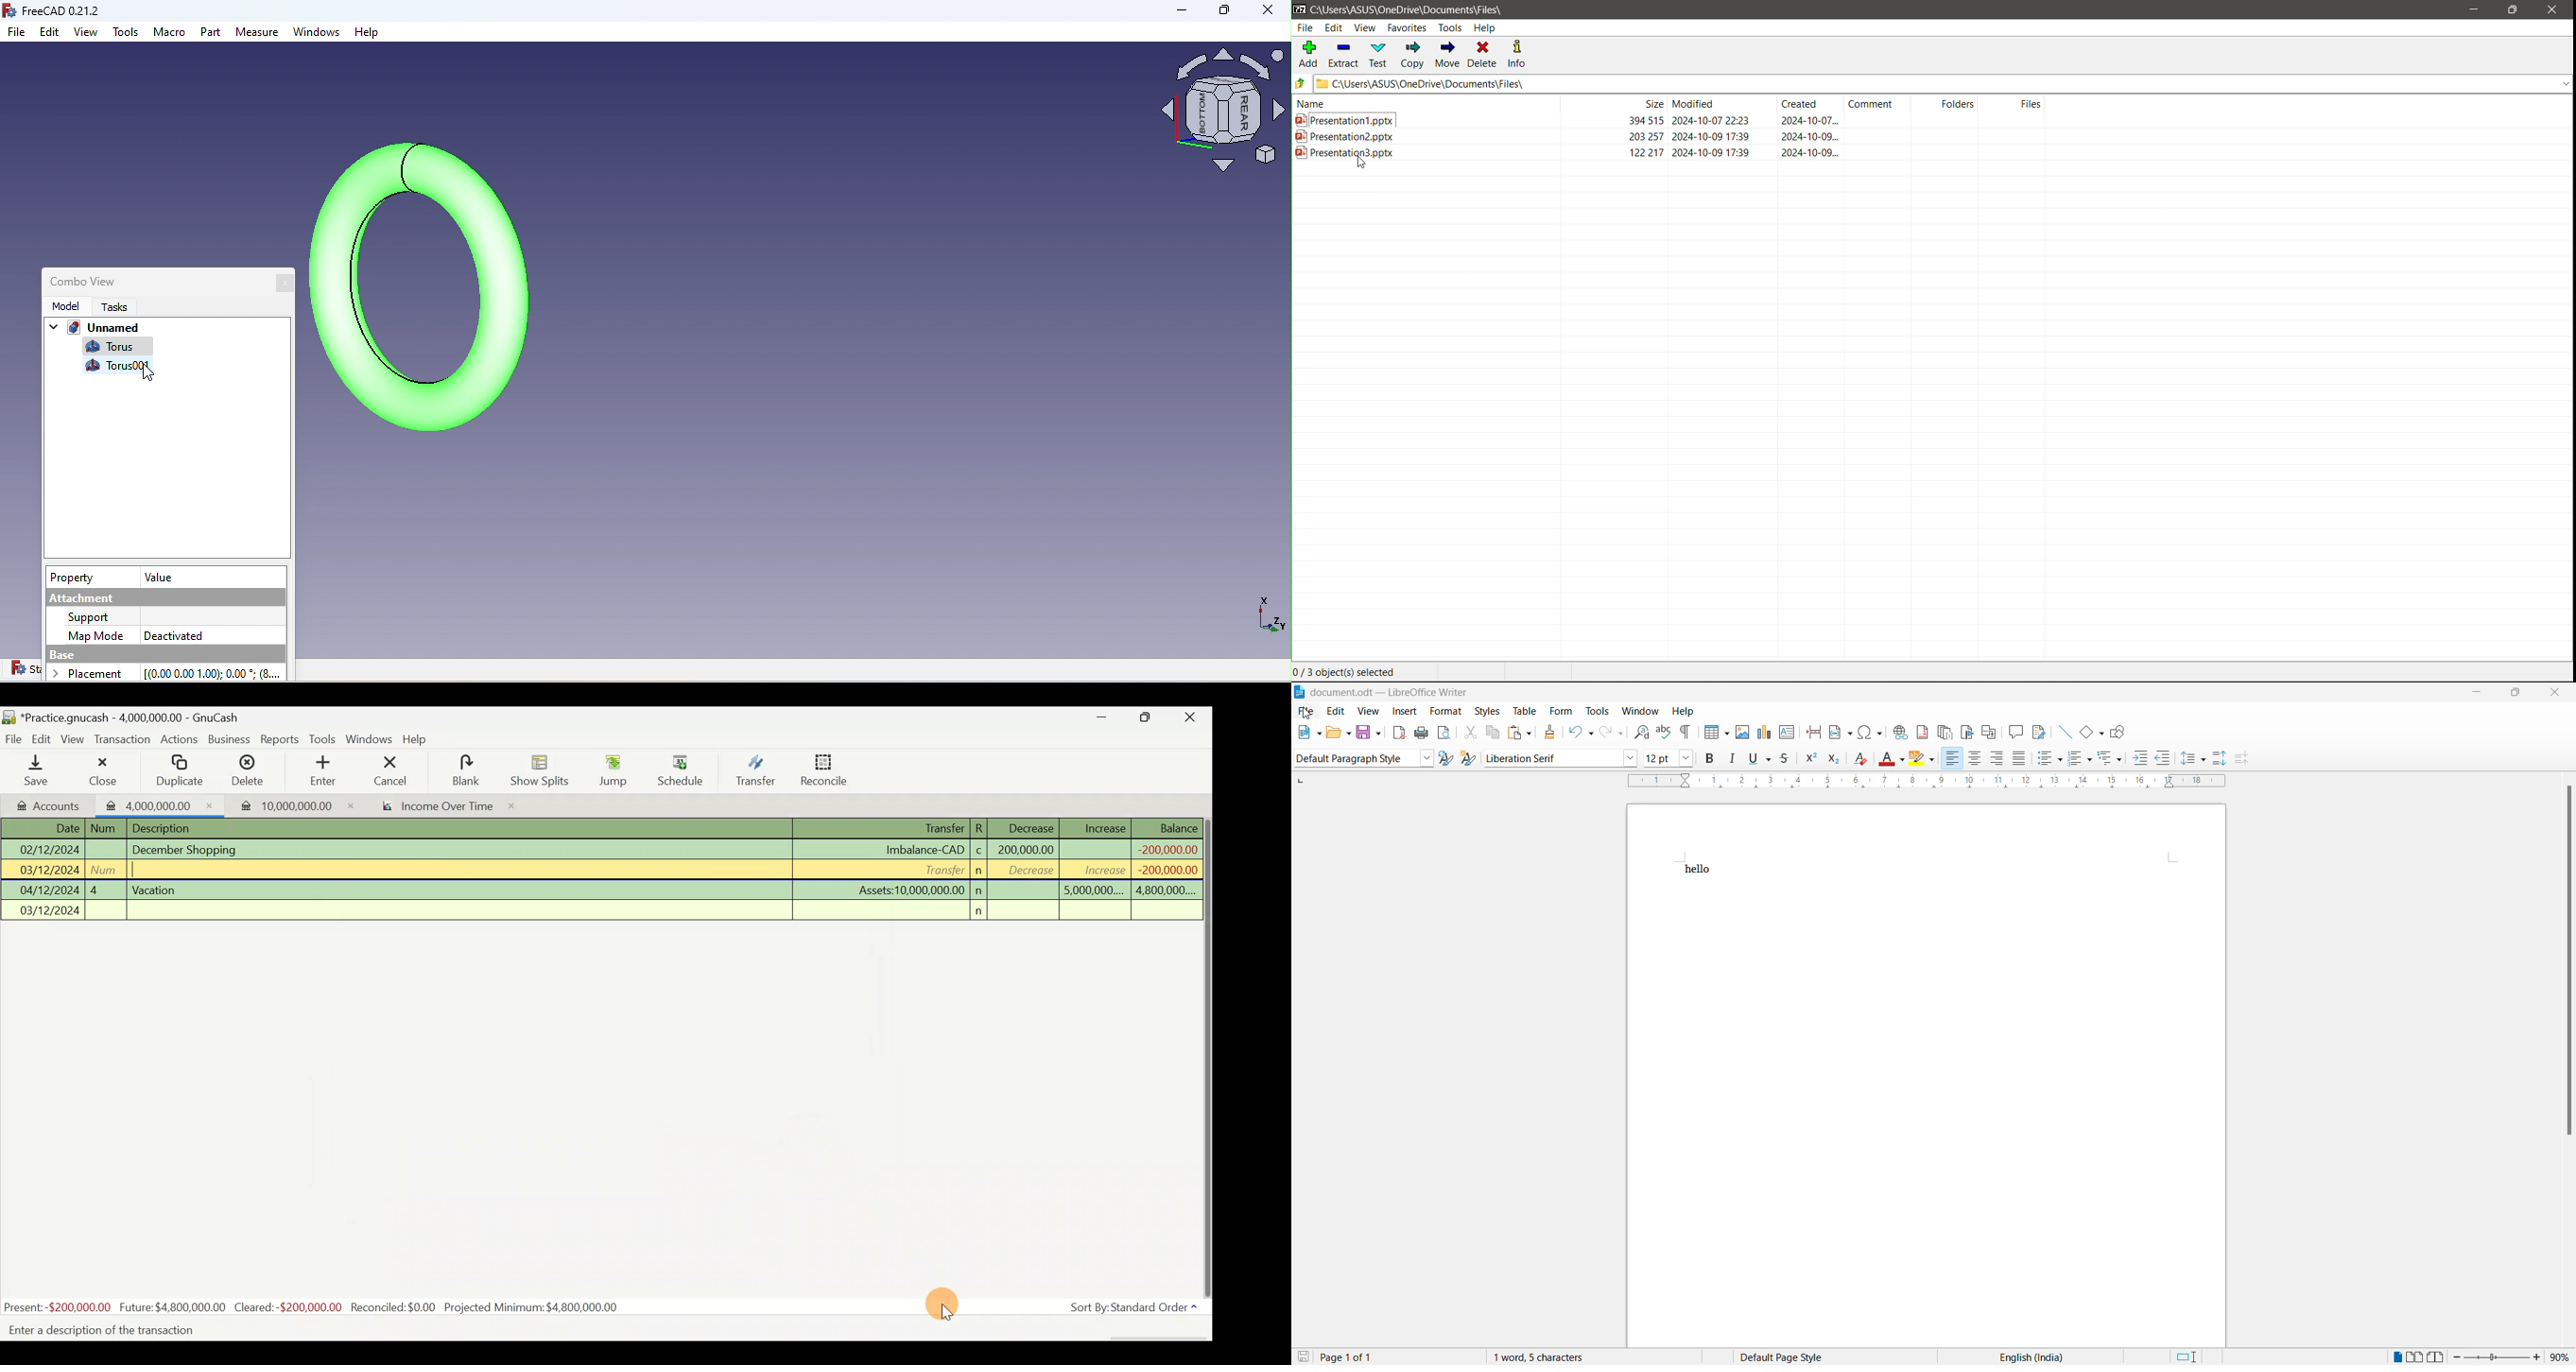 The width and height of the screenshot is (2576, 1372). What do you see at coordinates (404, 772) in the screenshot?
I see `cancel` at bounding box center [404, 772].